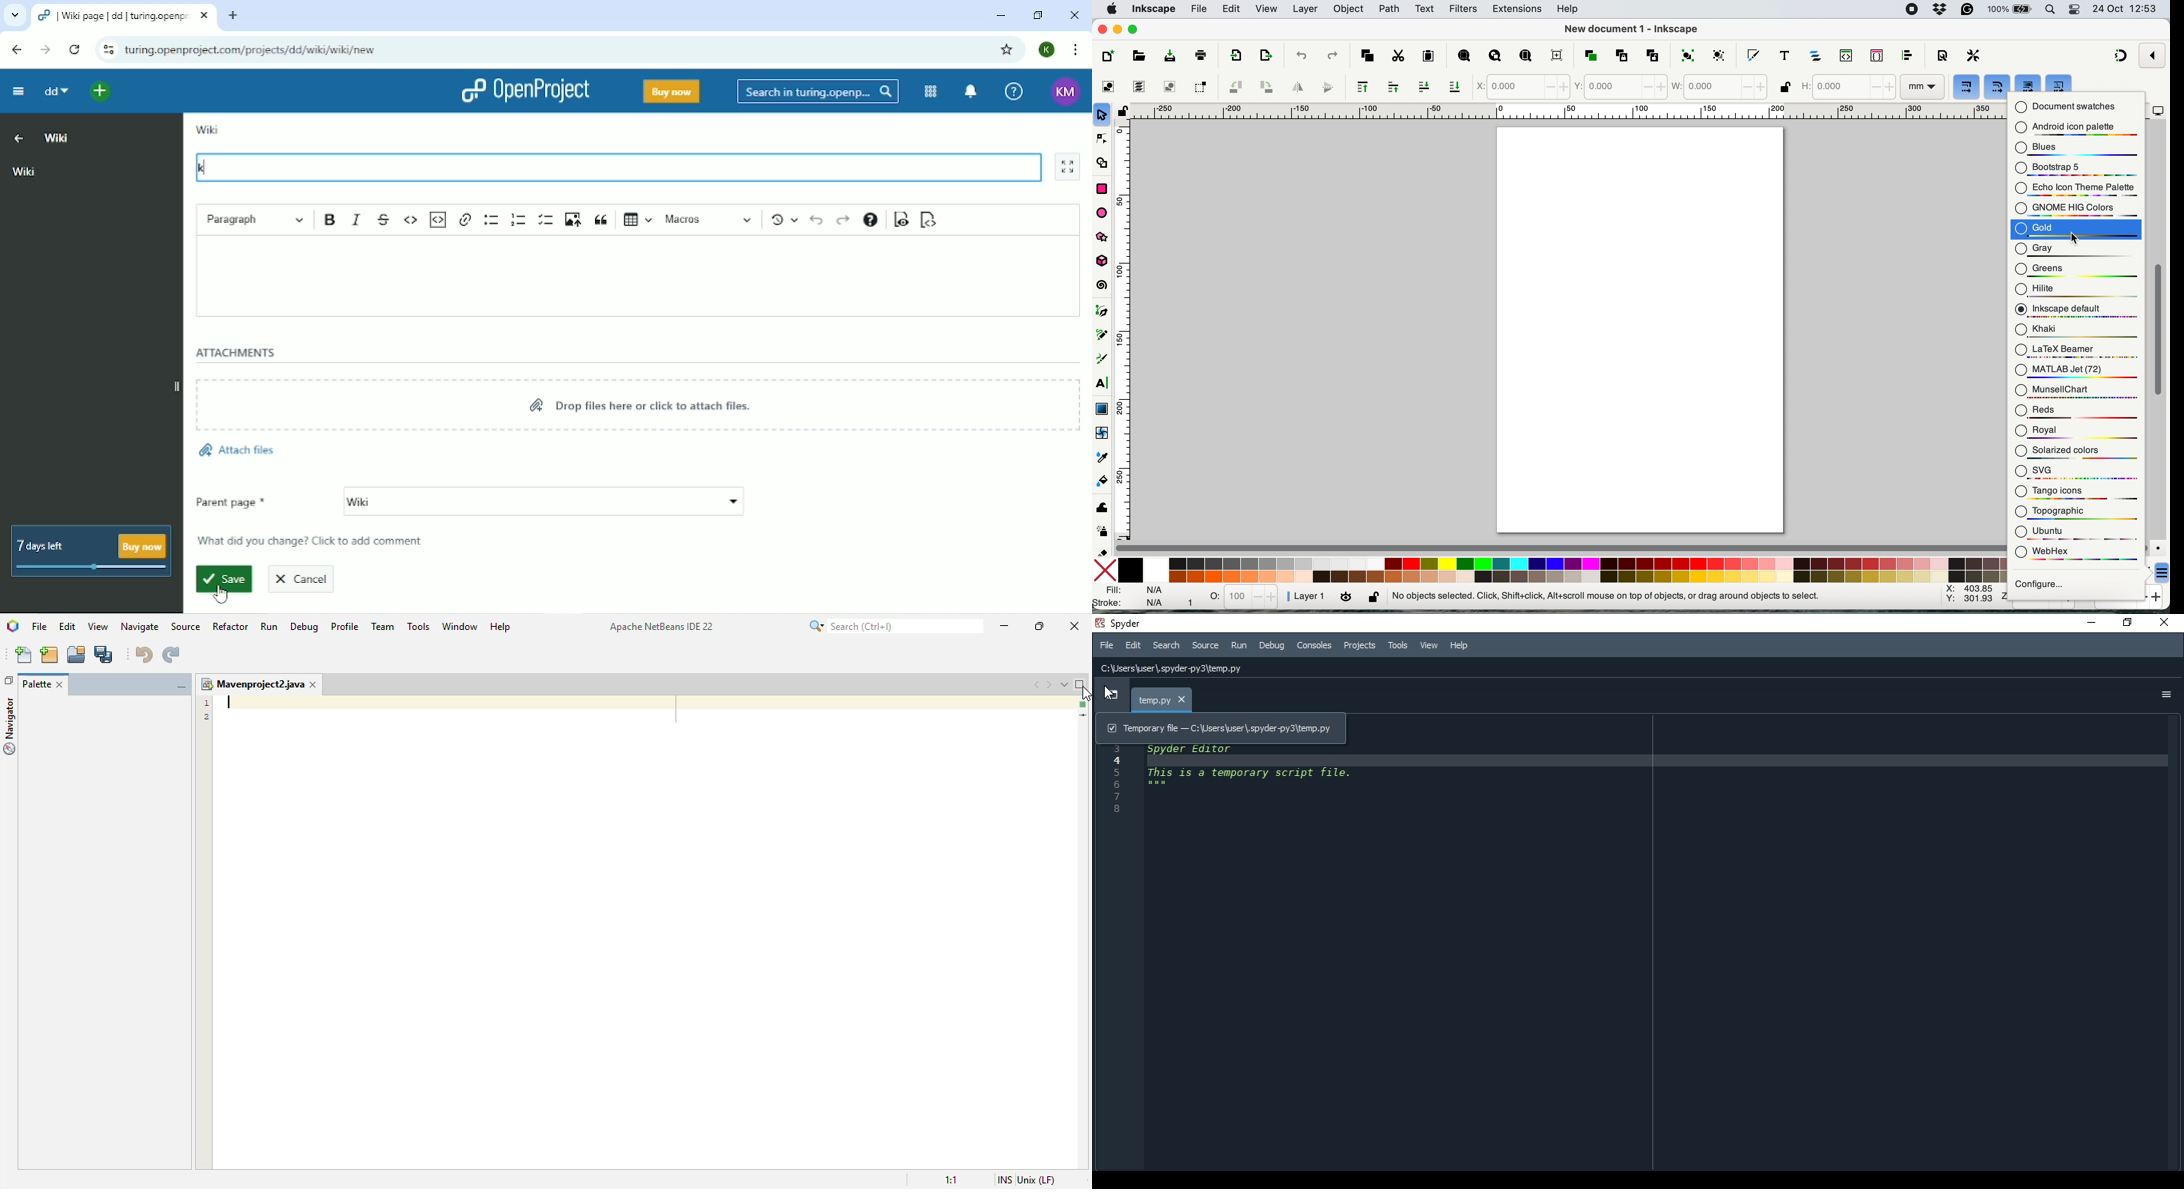  I want to click on minimise, so click(1118, 30).